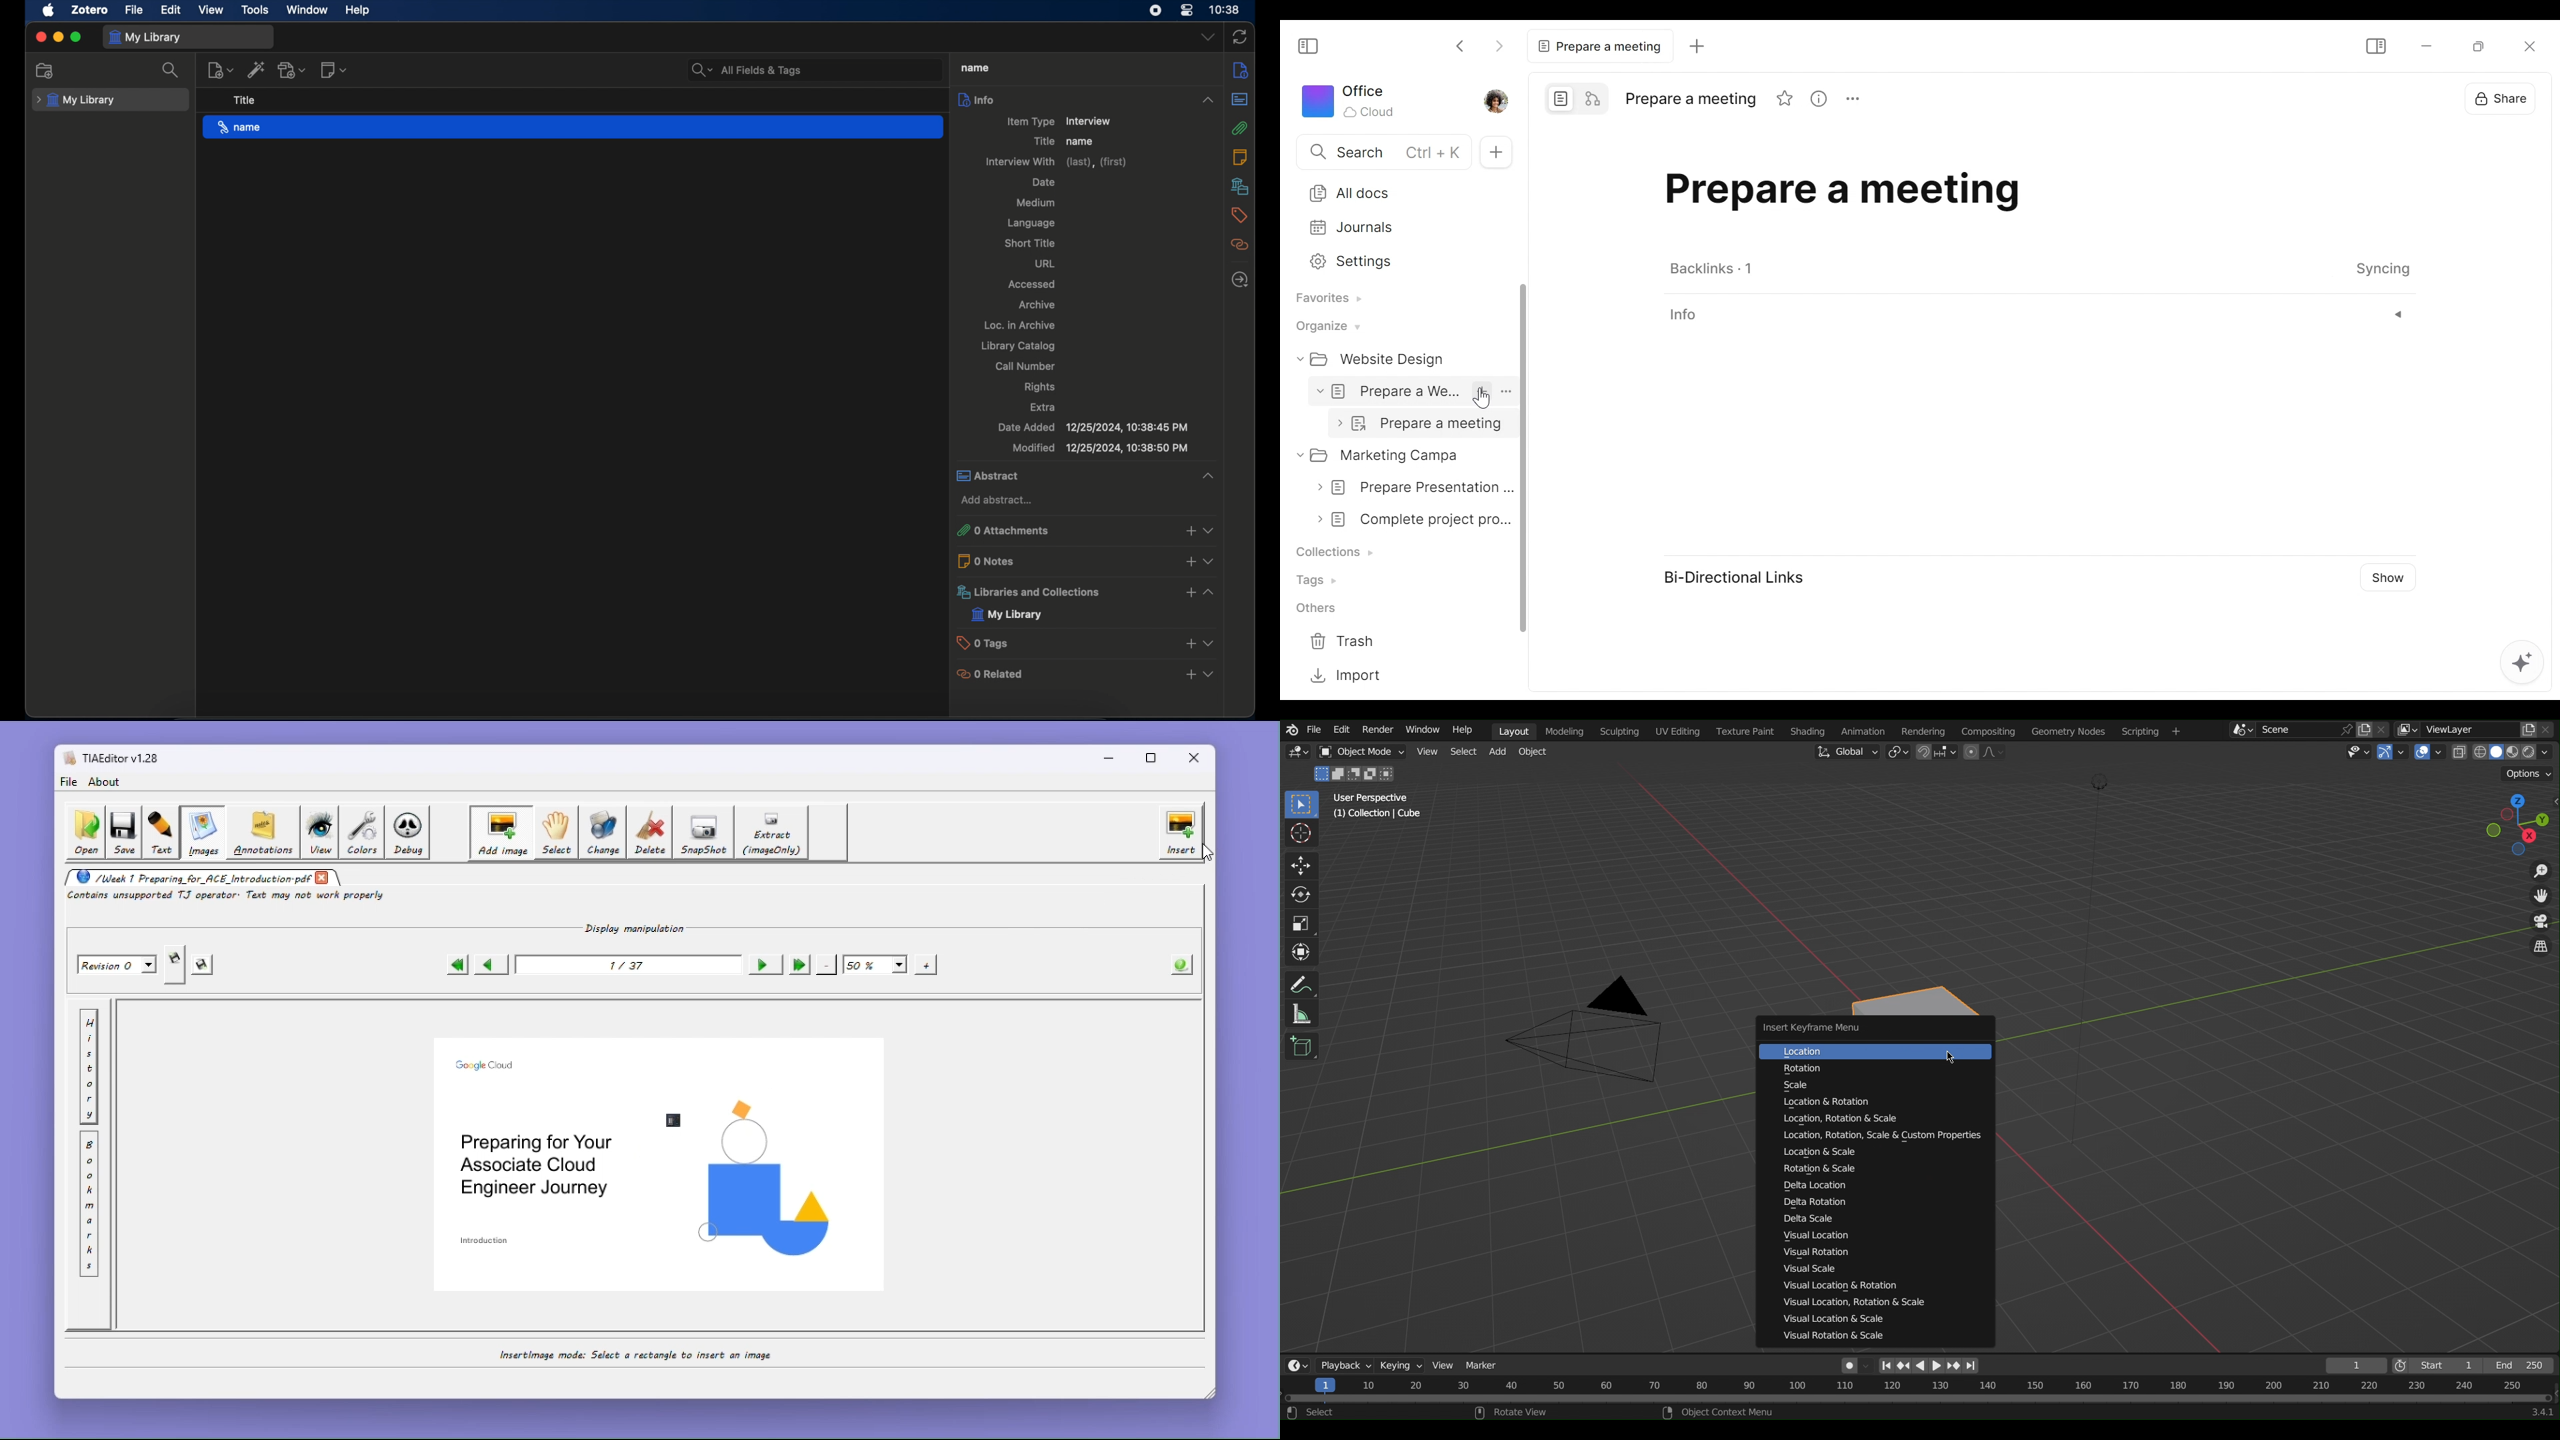 The image size is (2576, 1456). I want to click on Timeline, so click(1916, 1390).